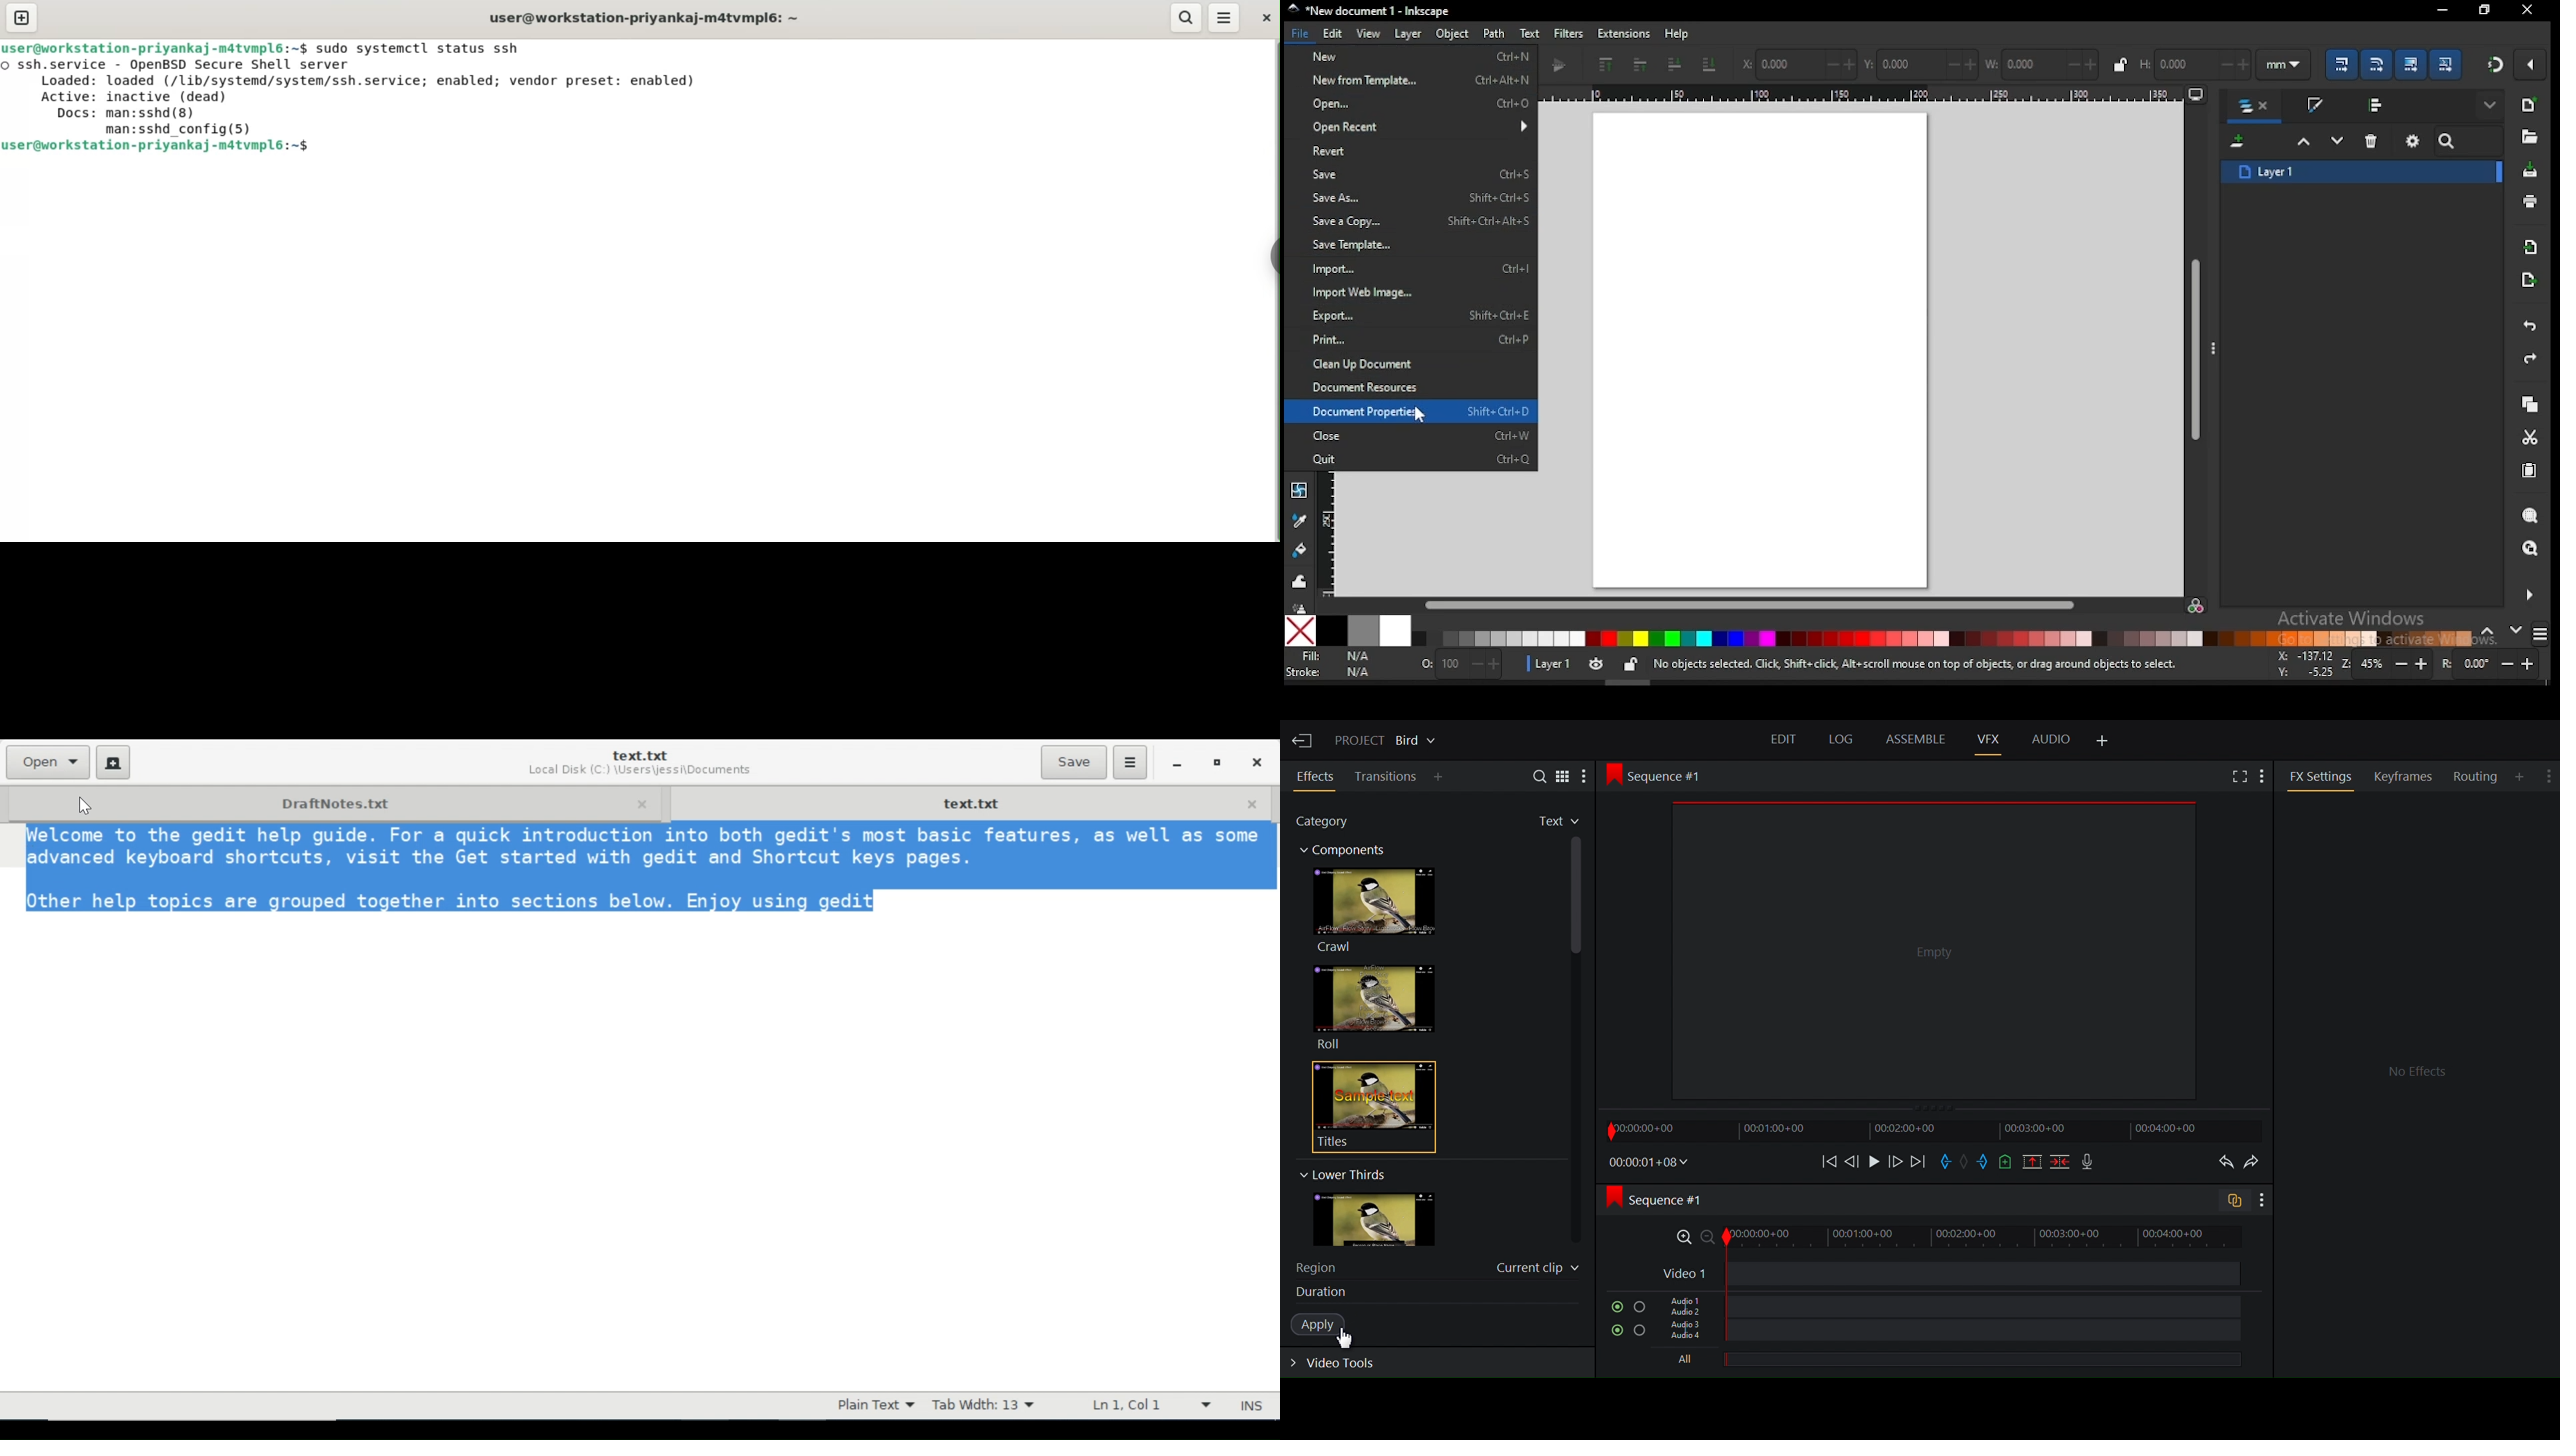 This screenshot has height=1456, width=2576. What do you see at coordinates (1637, 66) in the screenshot?
I see `raise` at bounding box center [1637, 66].